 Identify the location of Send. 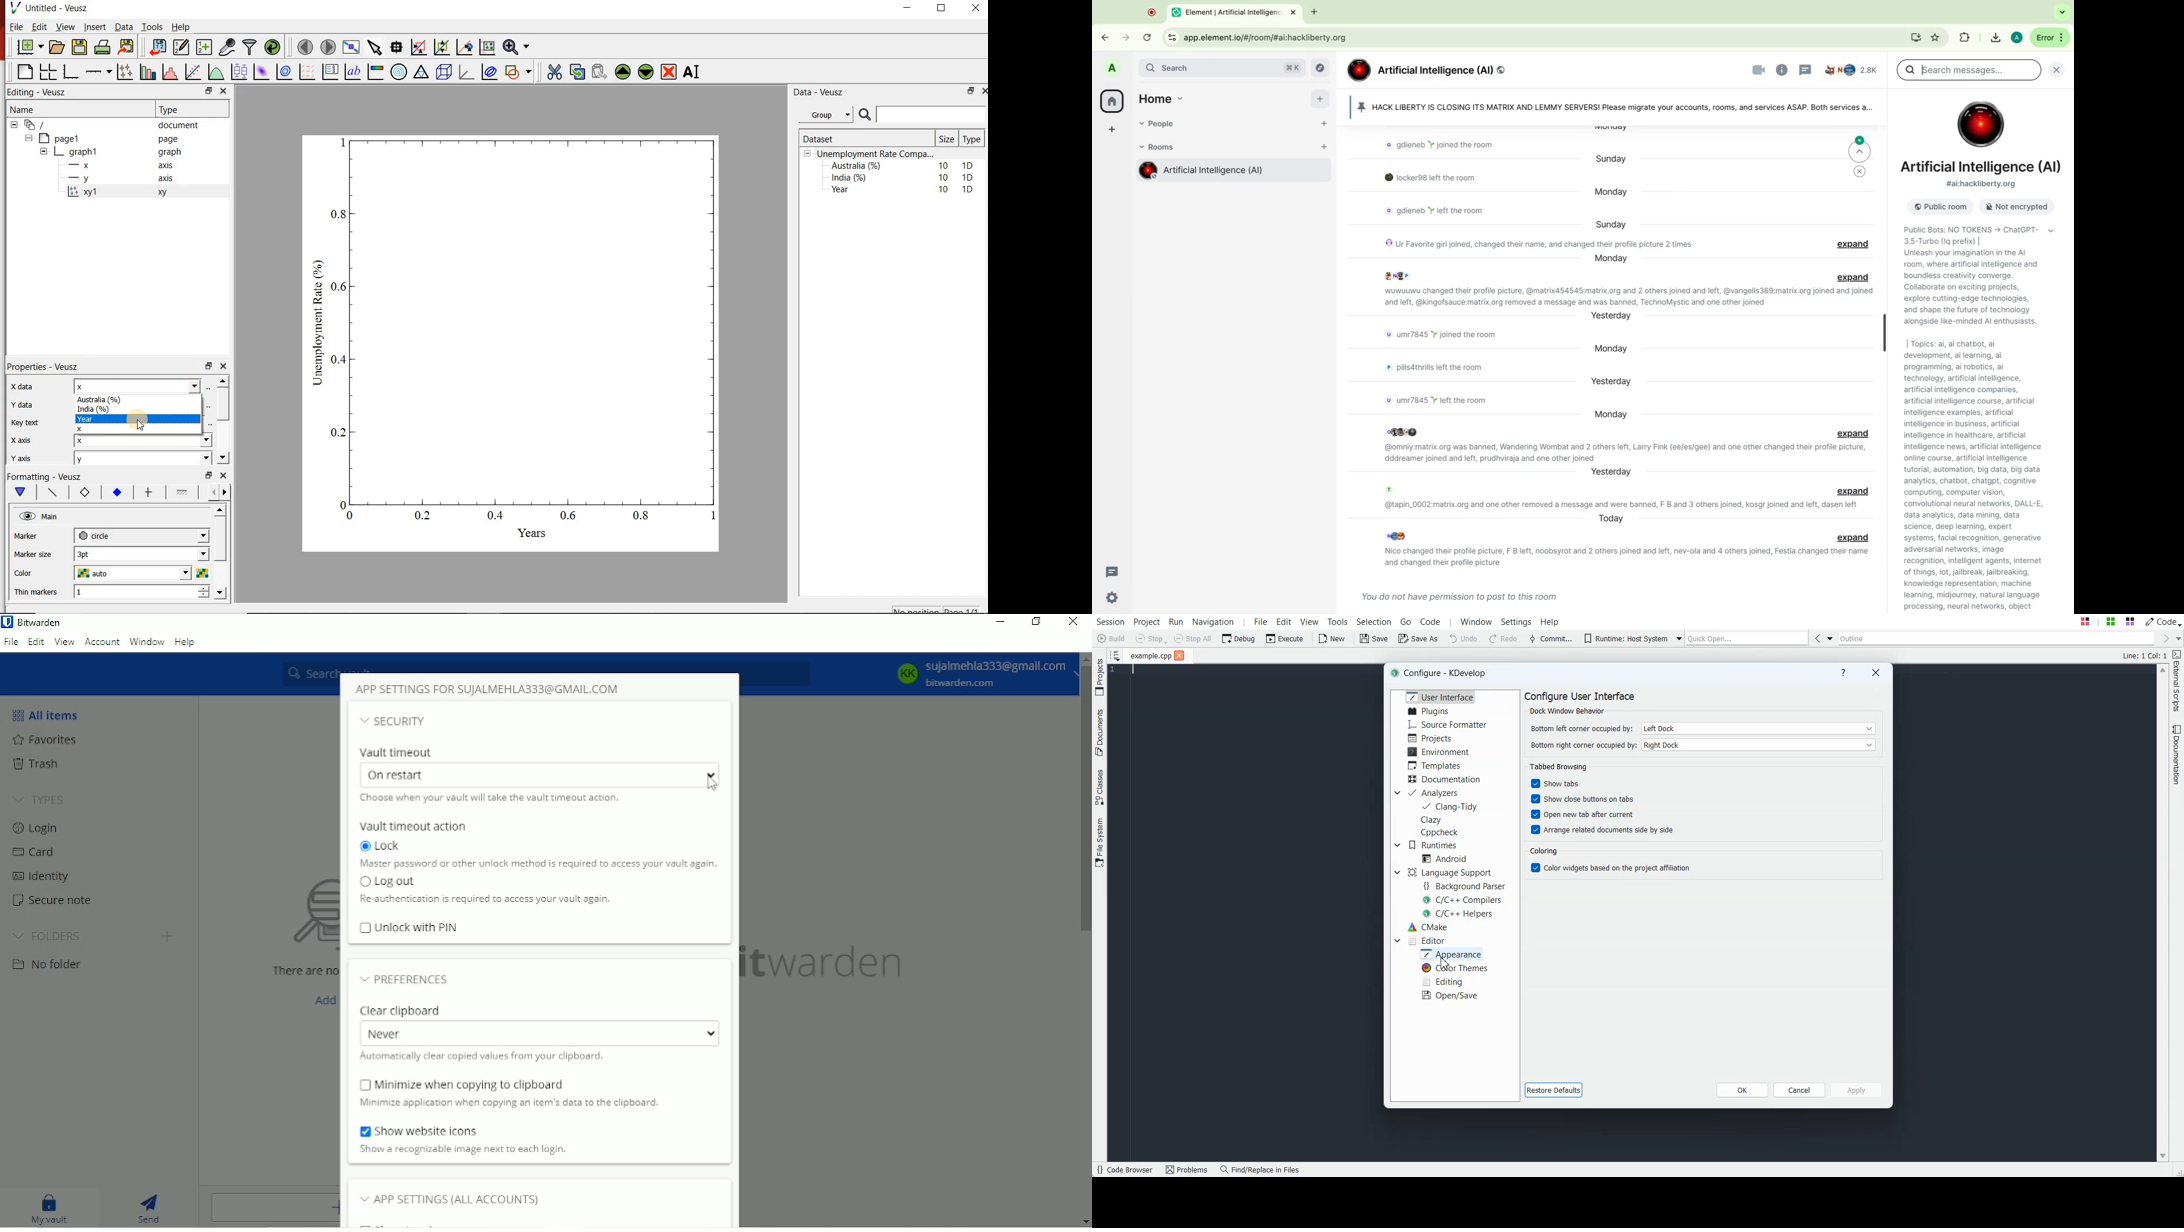
(154, 1209).